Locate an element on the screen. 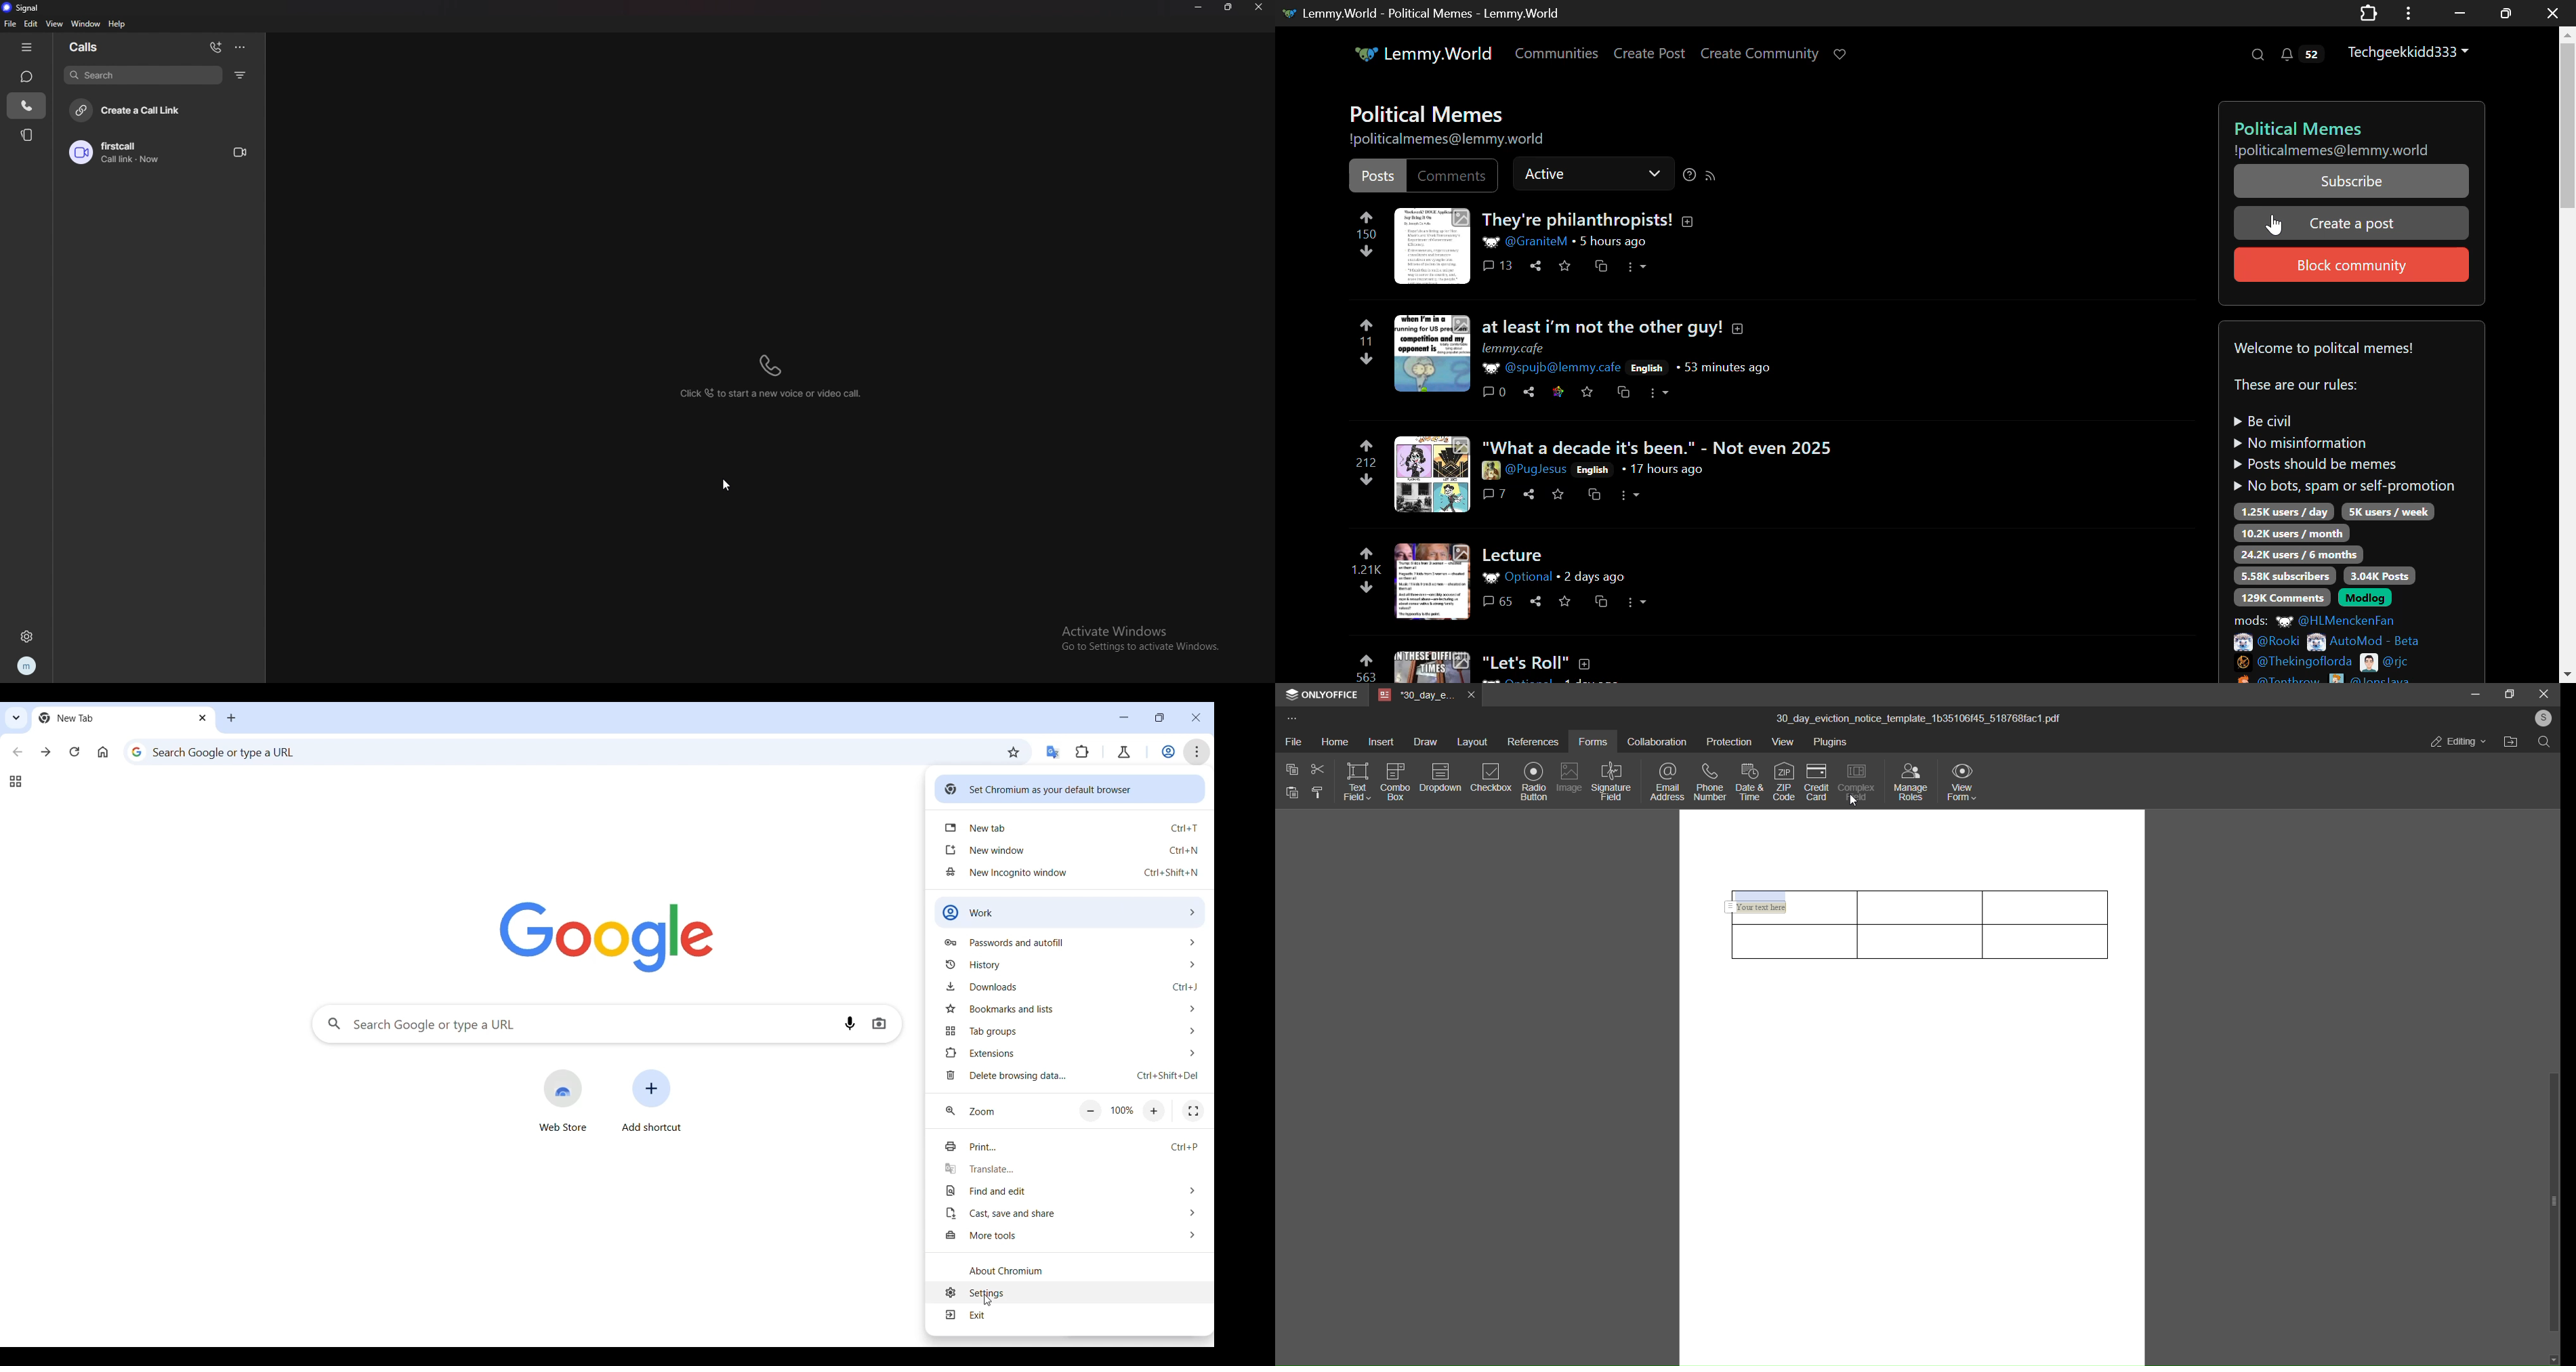  Minimize Window is located at coordinates (2504, 14).